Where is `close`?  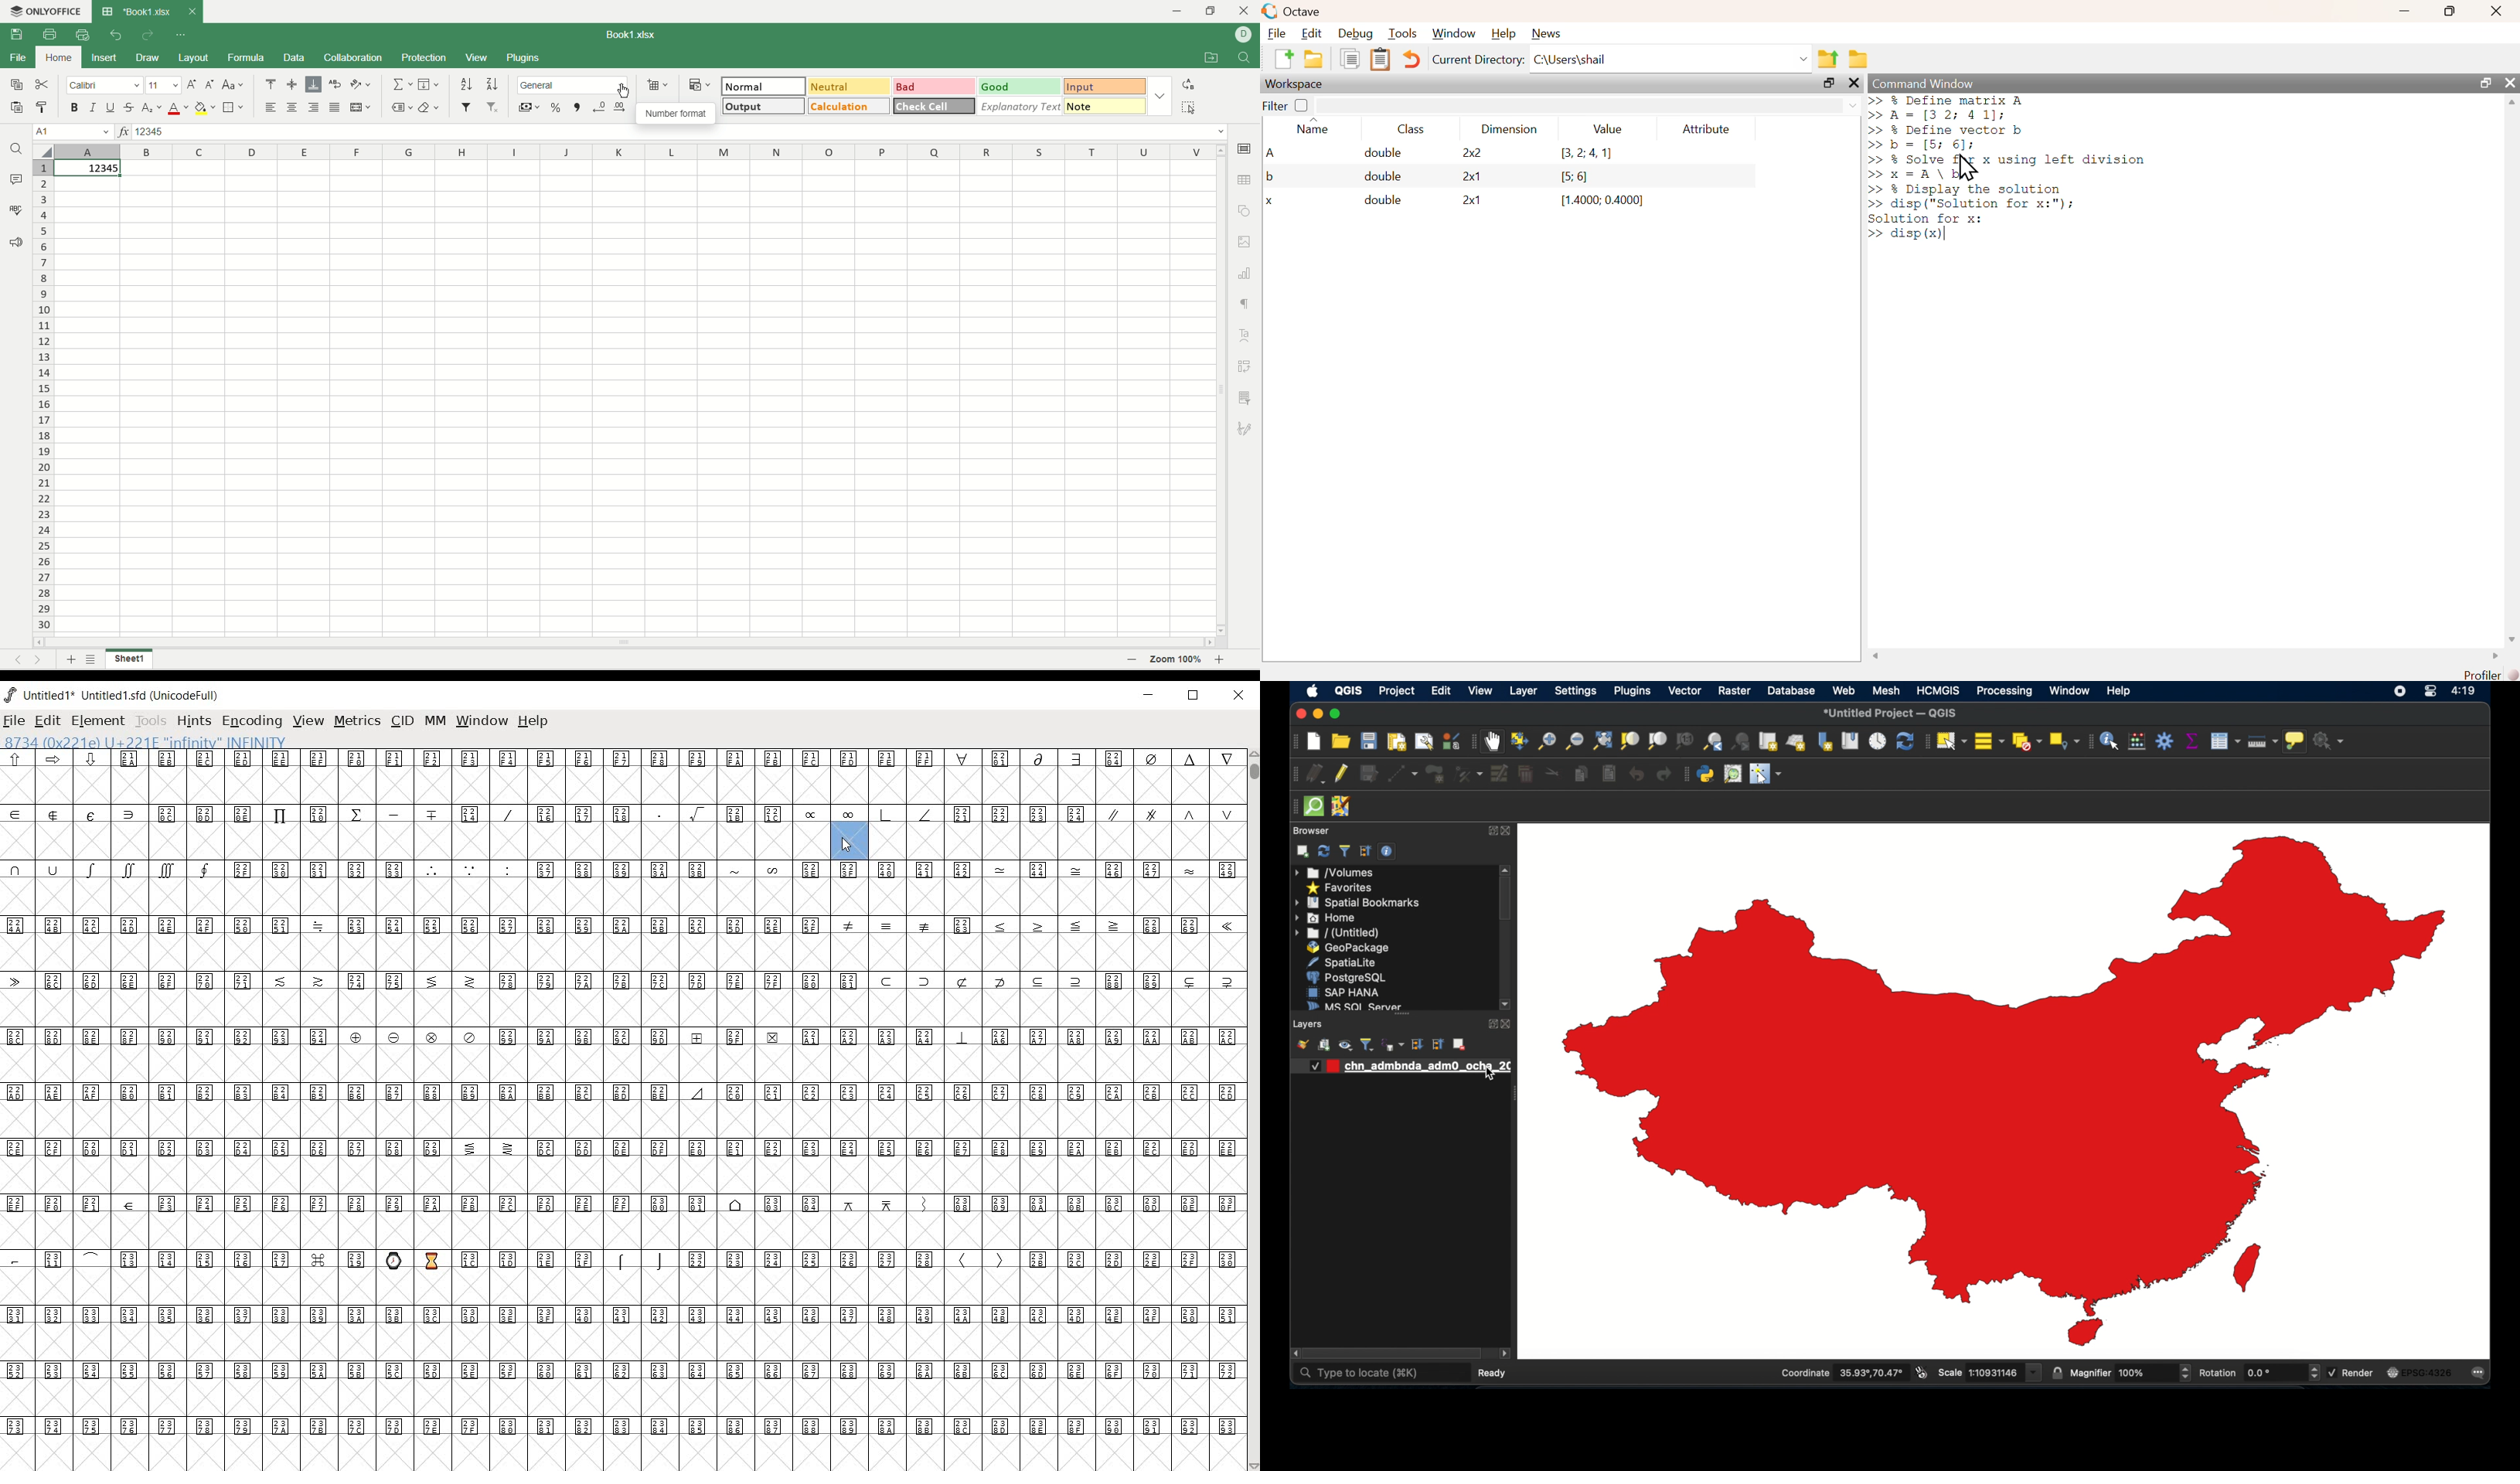
close is located at coordinates (1240, 696).